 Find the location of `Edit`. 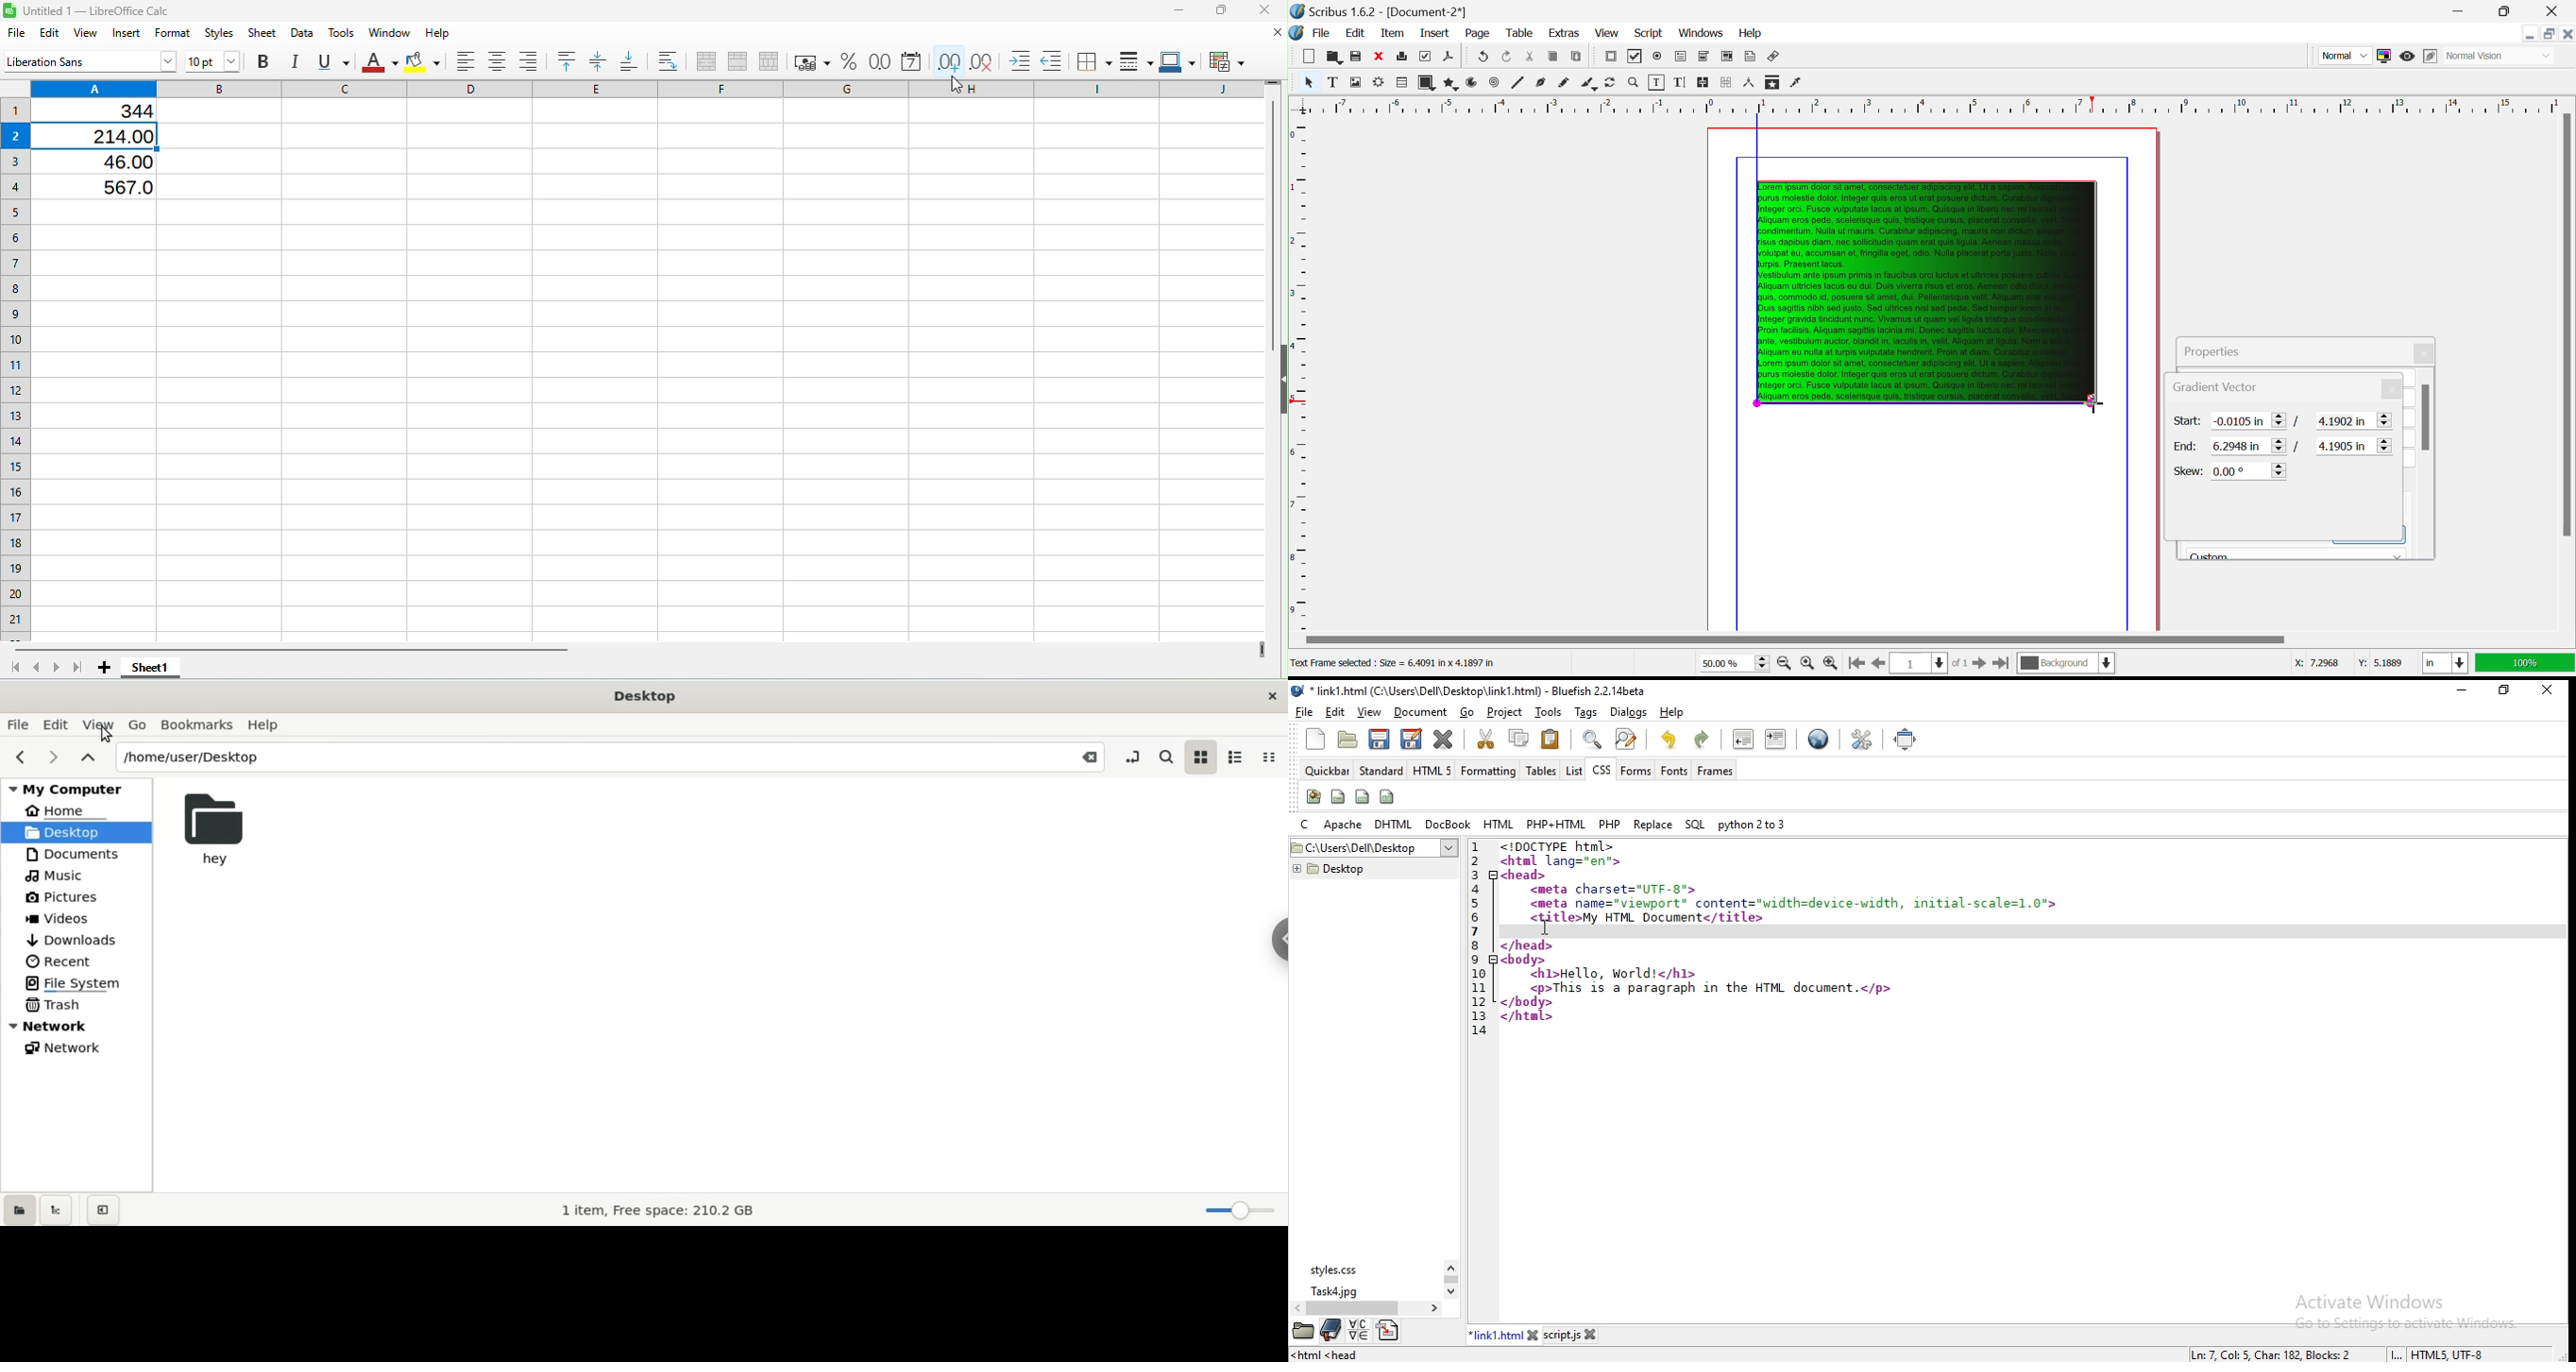

Edit is located at coordinates (49, 33).